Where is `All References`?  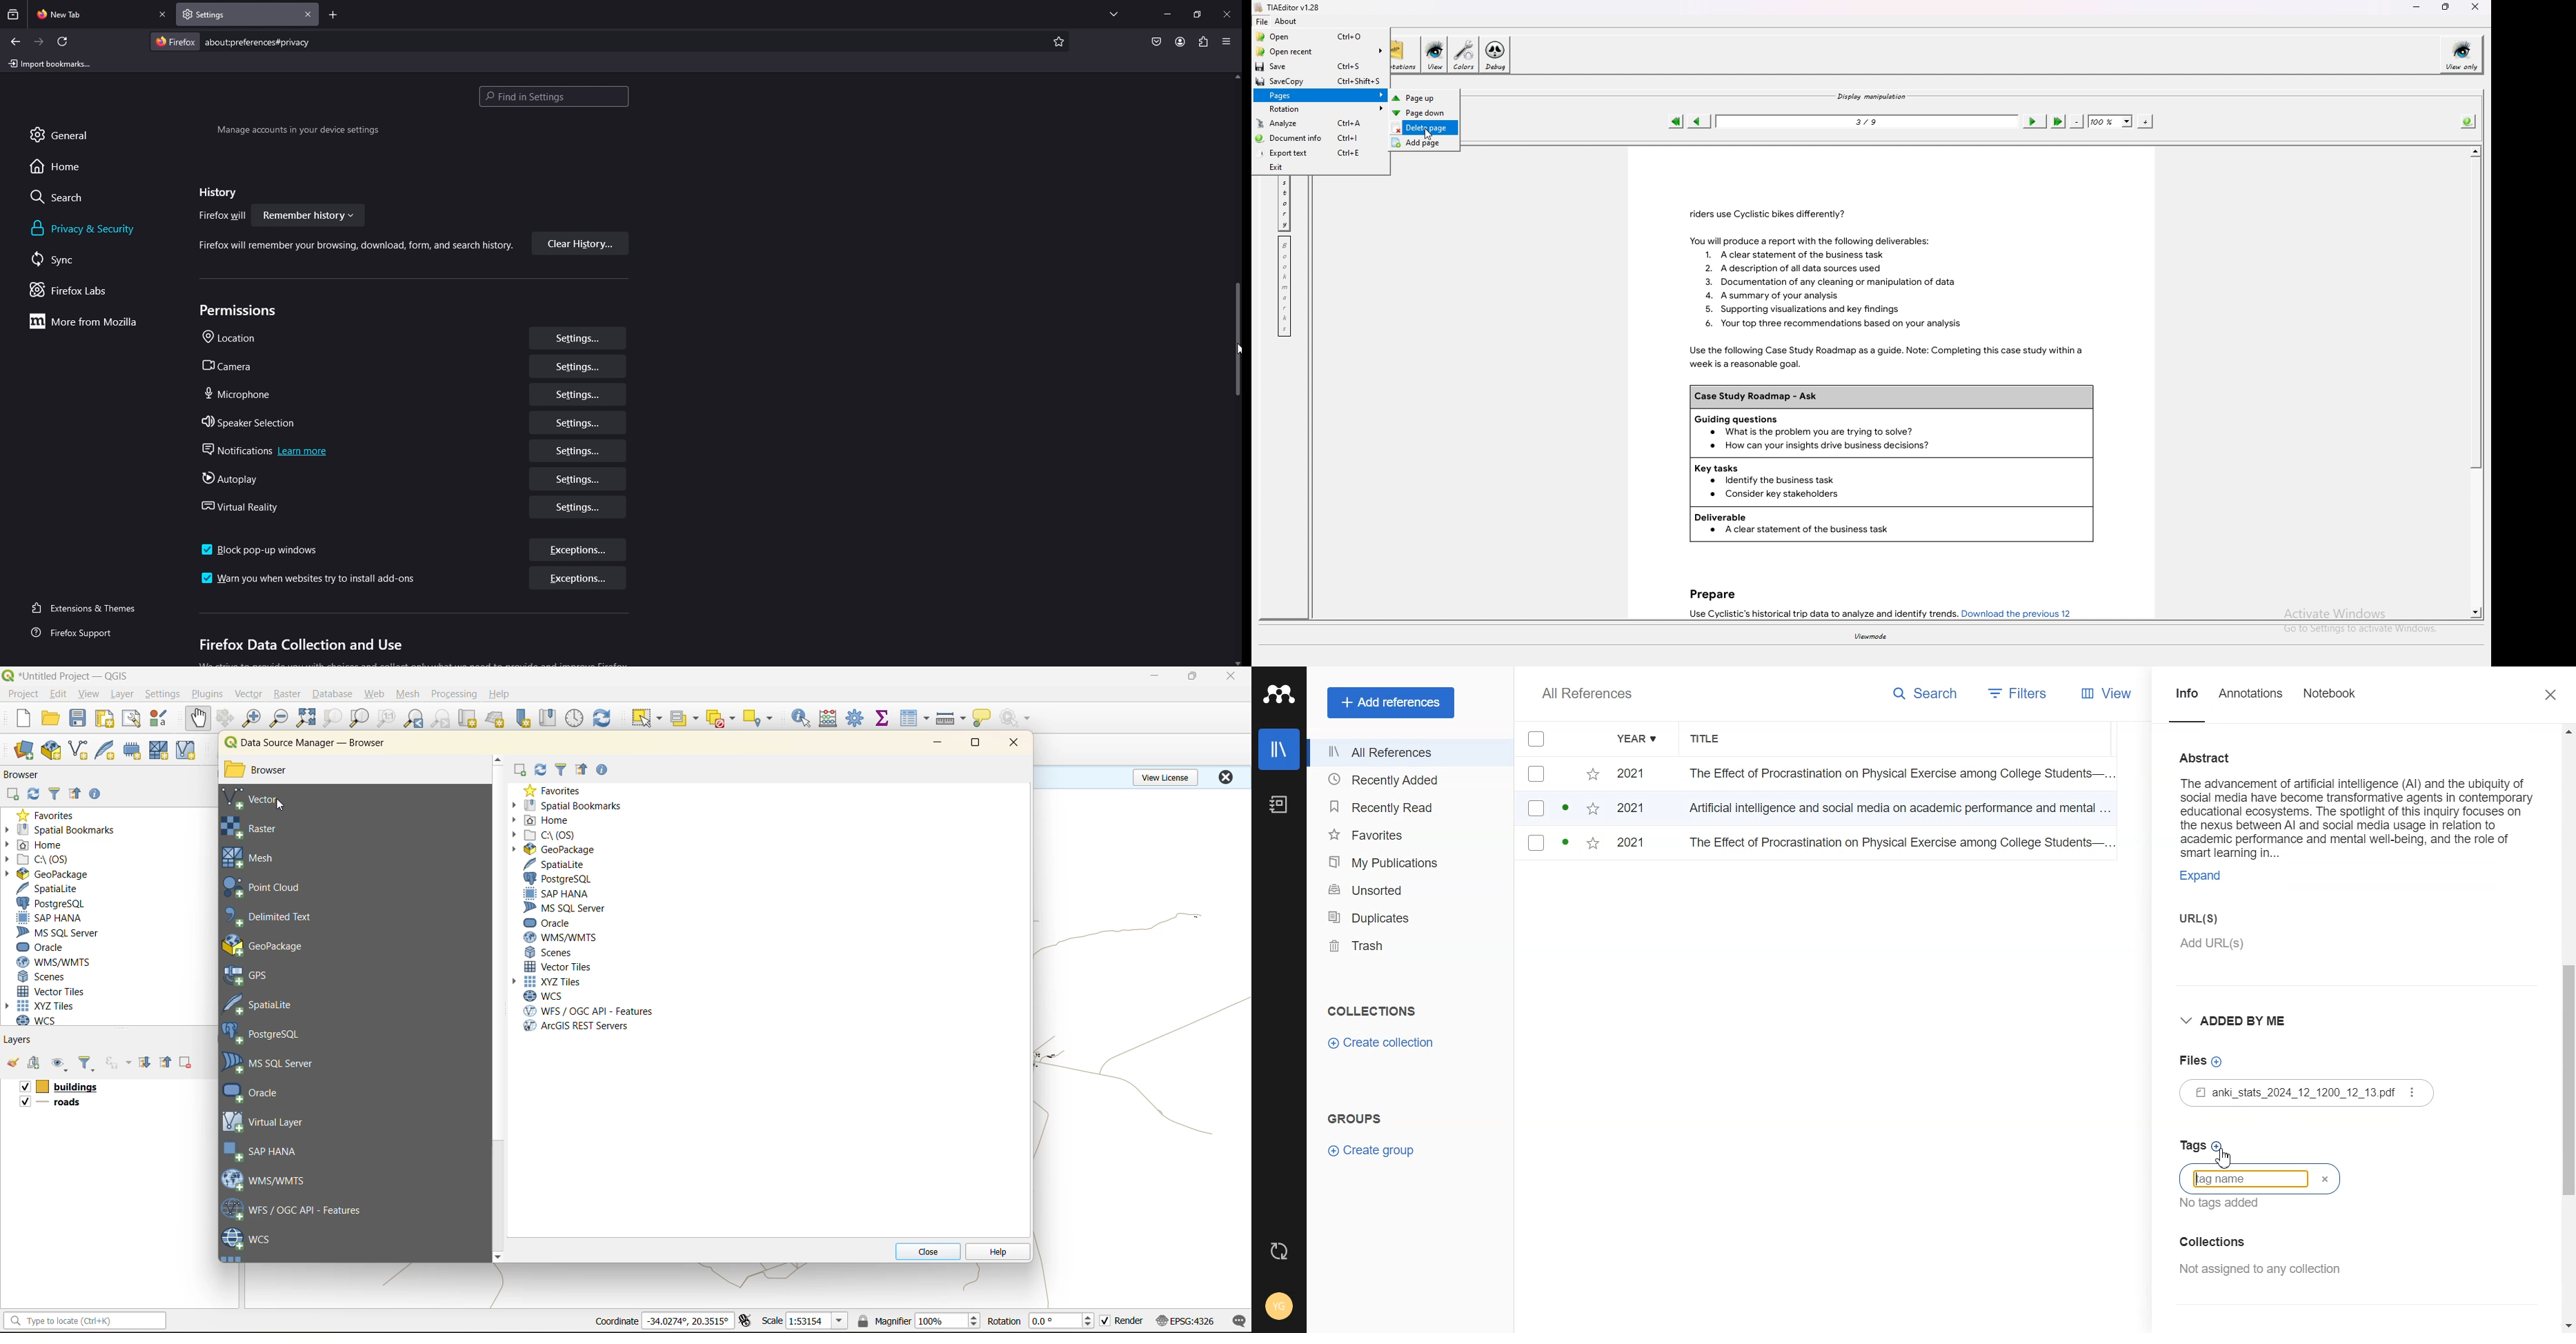
All References is located at coordinates (1409, 754).